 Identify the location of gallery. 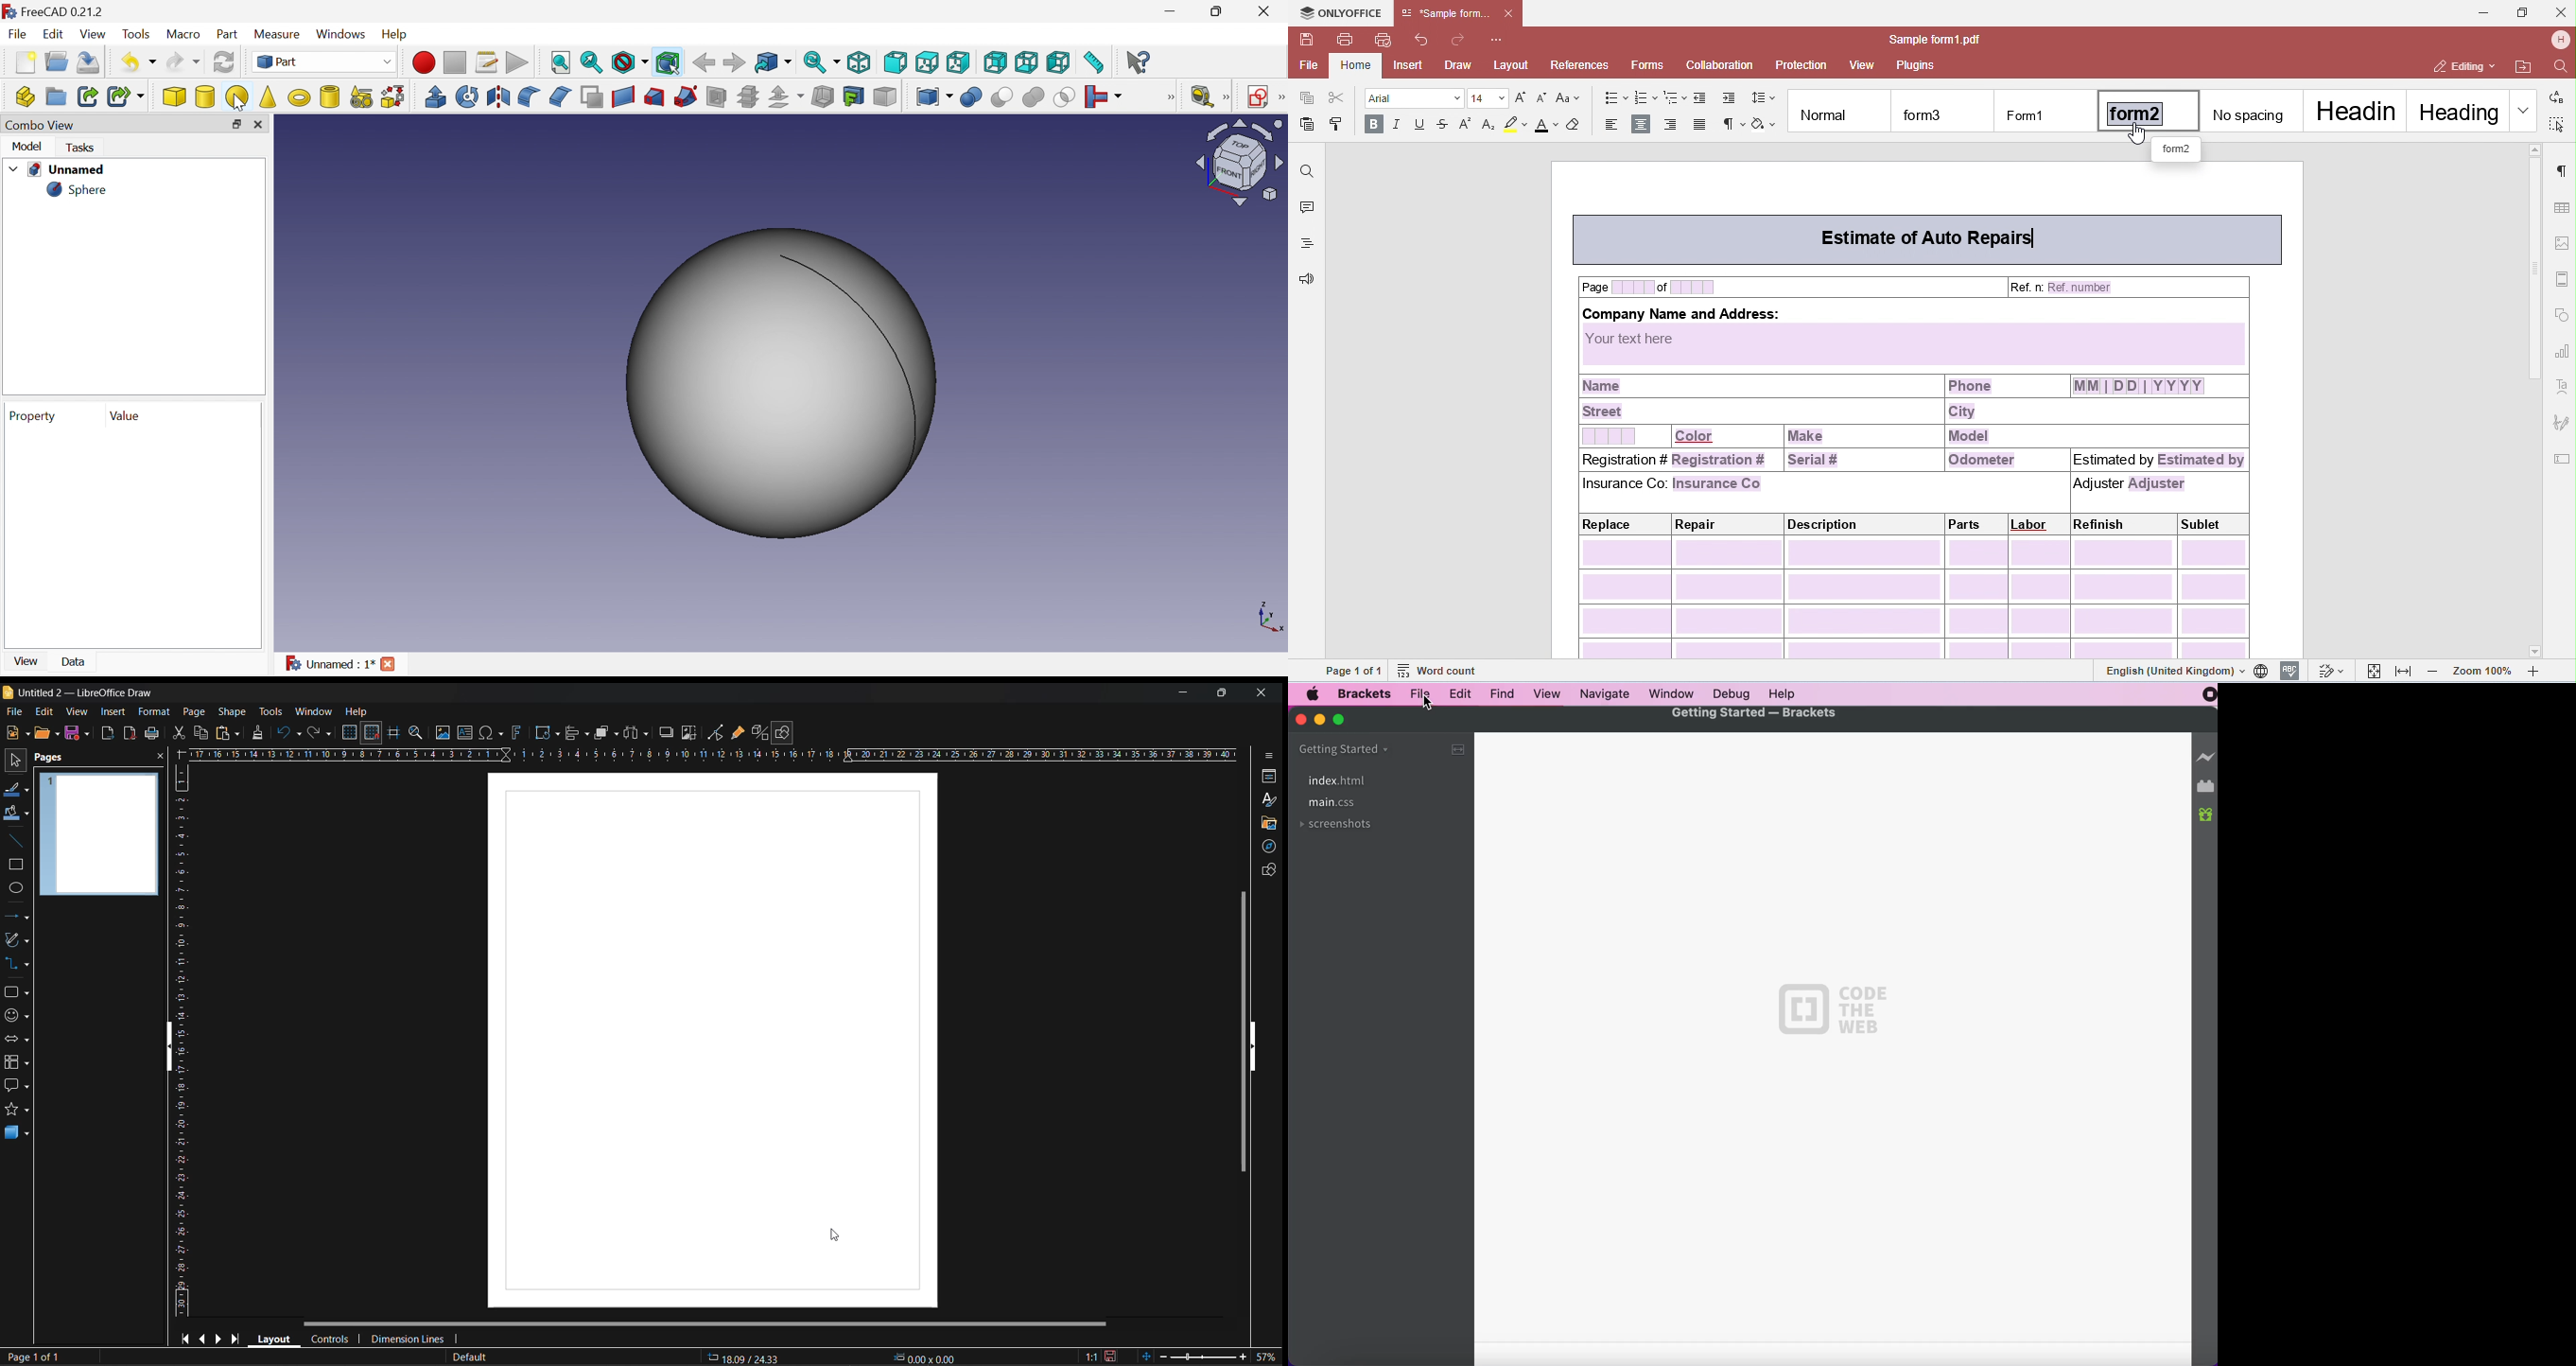
(1267, 823).